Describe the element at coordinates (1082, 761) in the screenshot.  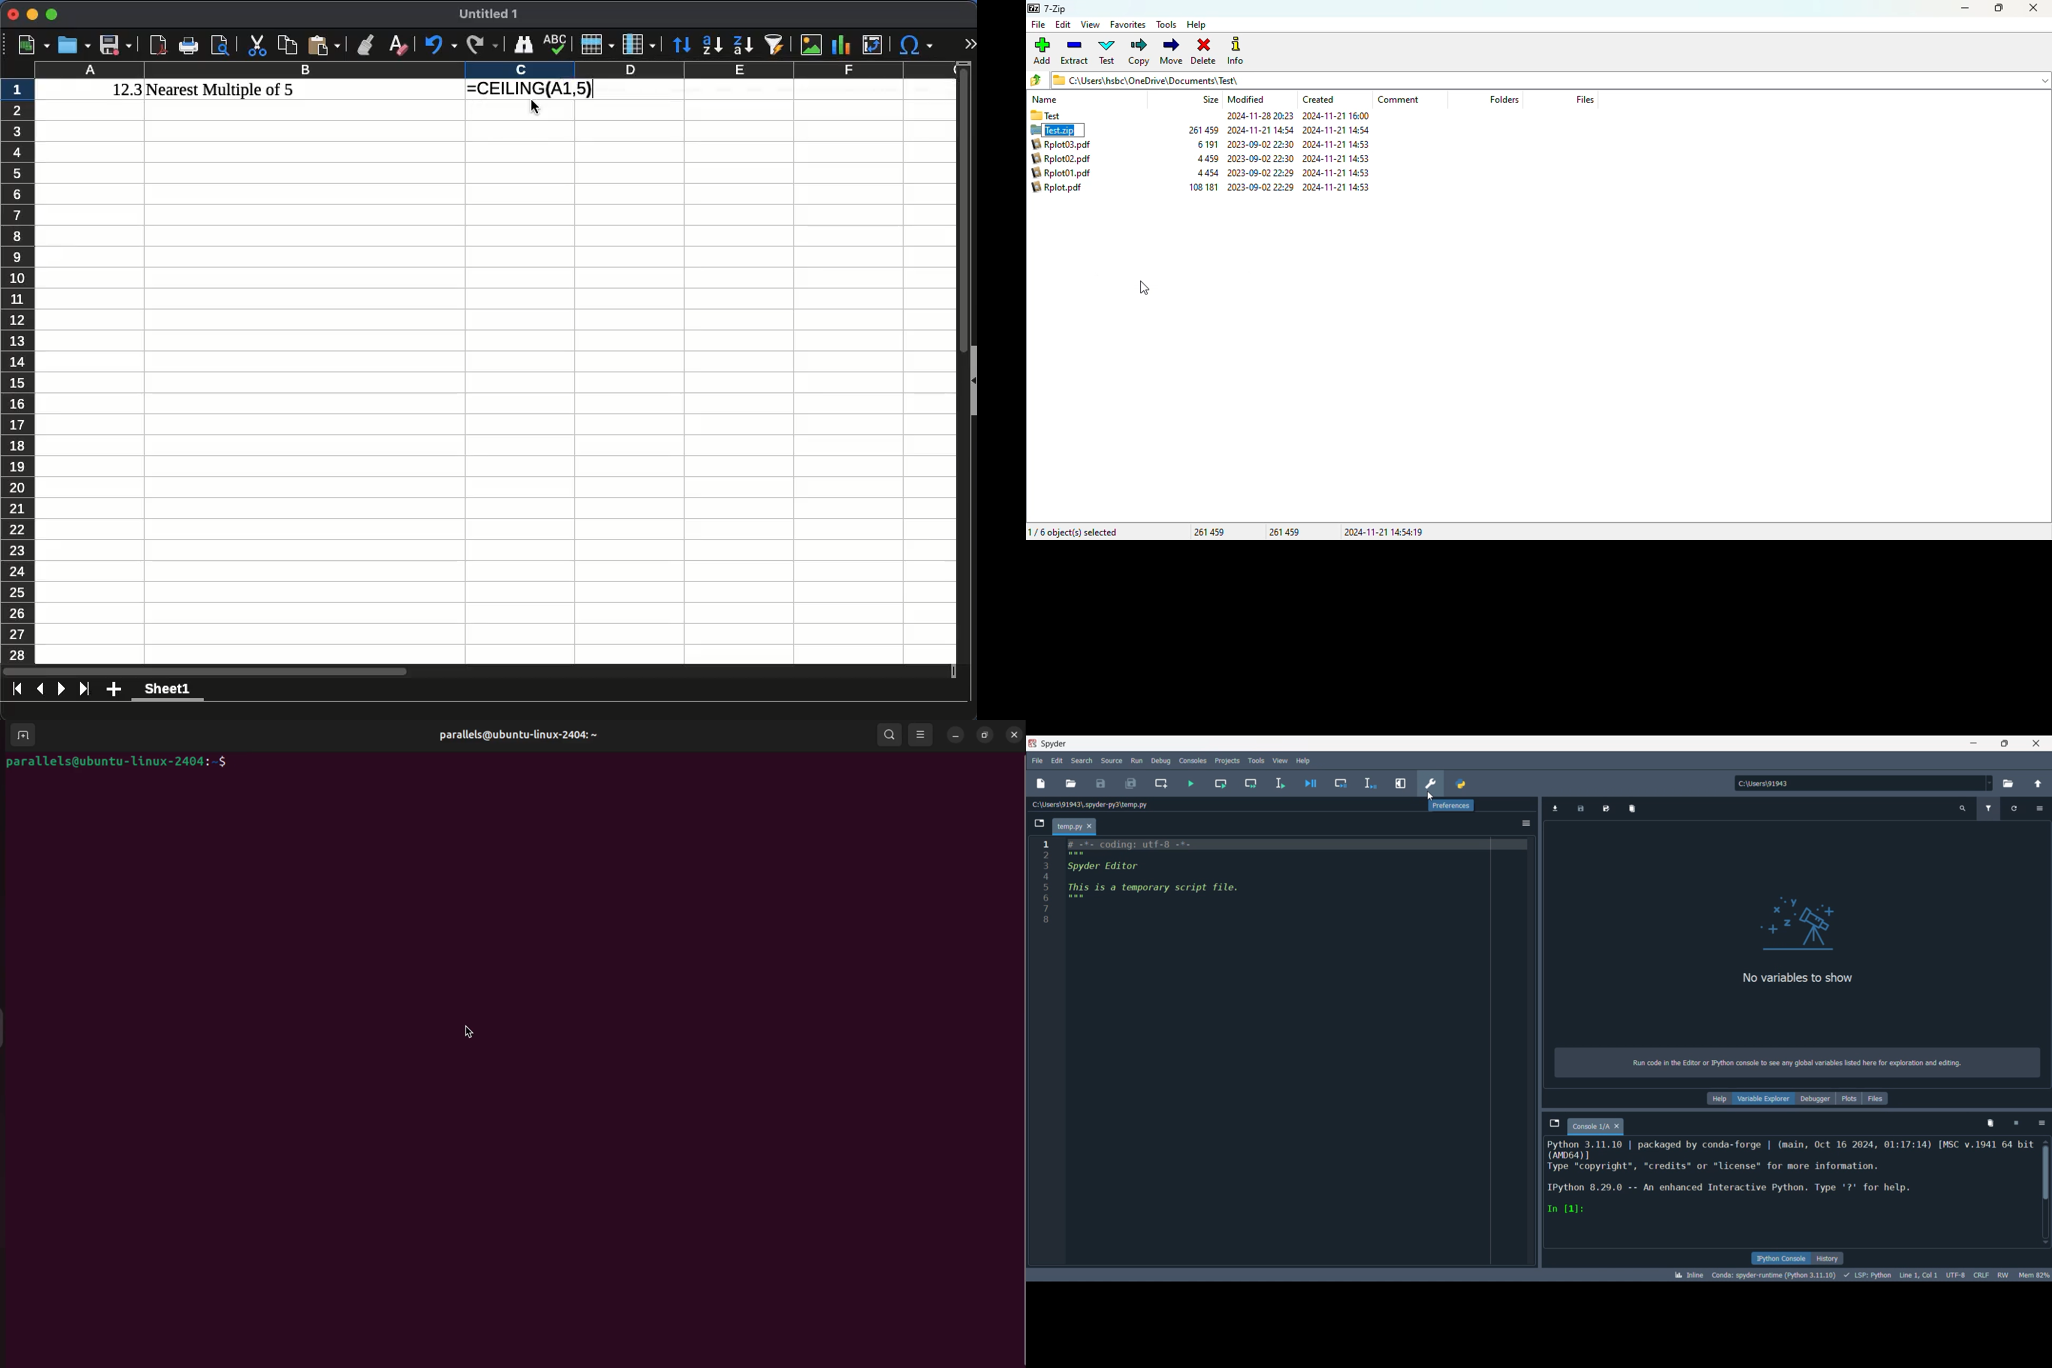
I see `Search menu` at that location.